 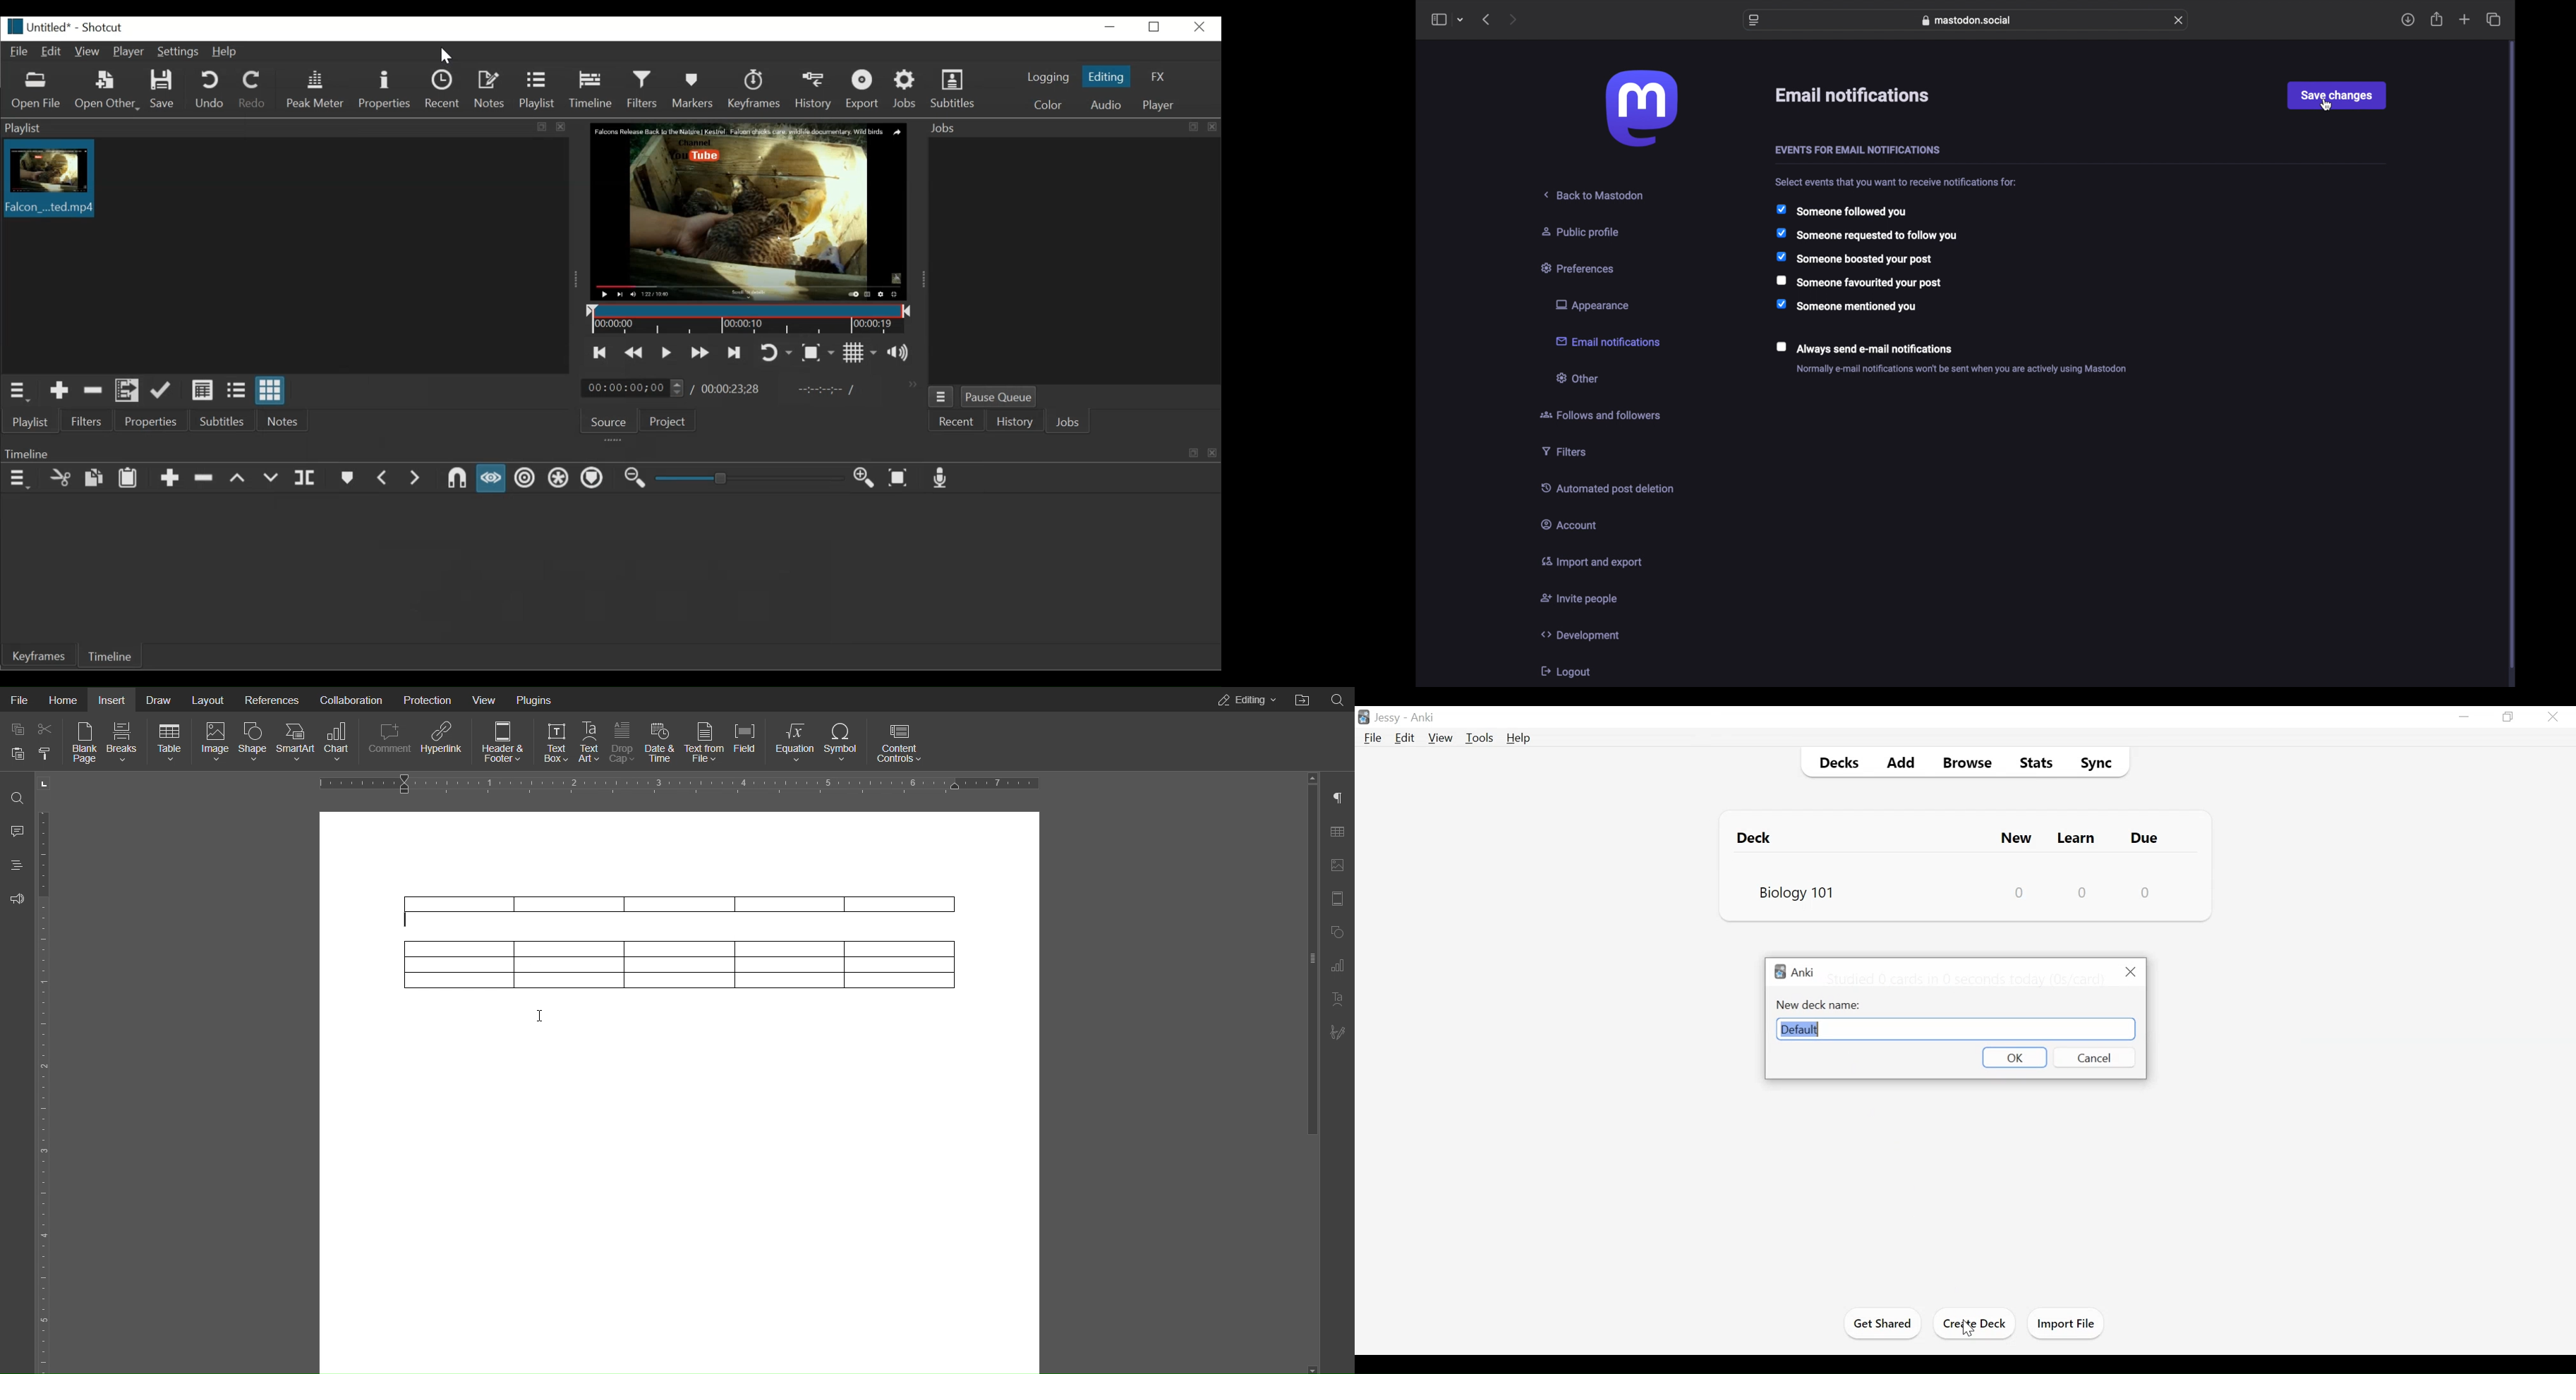 What do you see at coordinates (2508, 716) in the screenshot?
I see `Restore` at bounding box center [2508, 716].